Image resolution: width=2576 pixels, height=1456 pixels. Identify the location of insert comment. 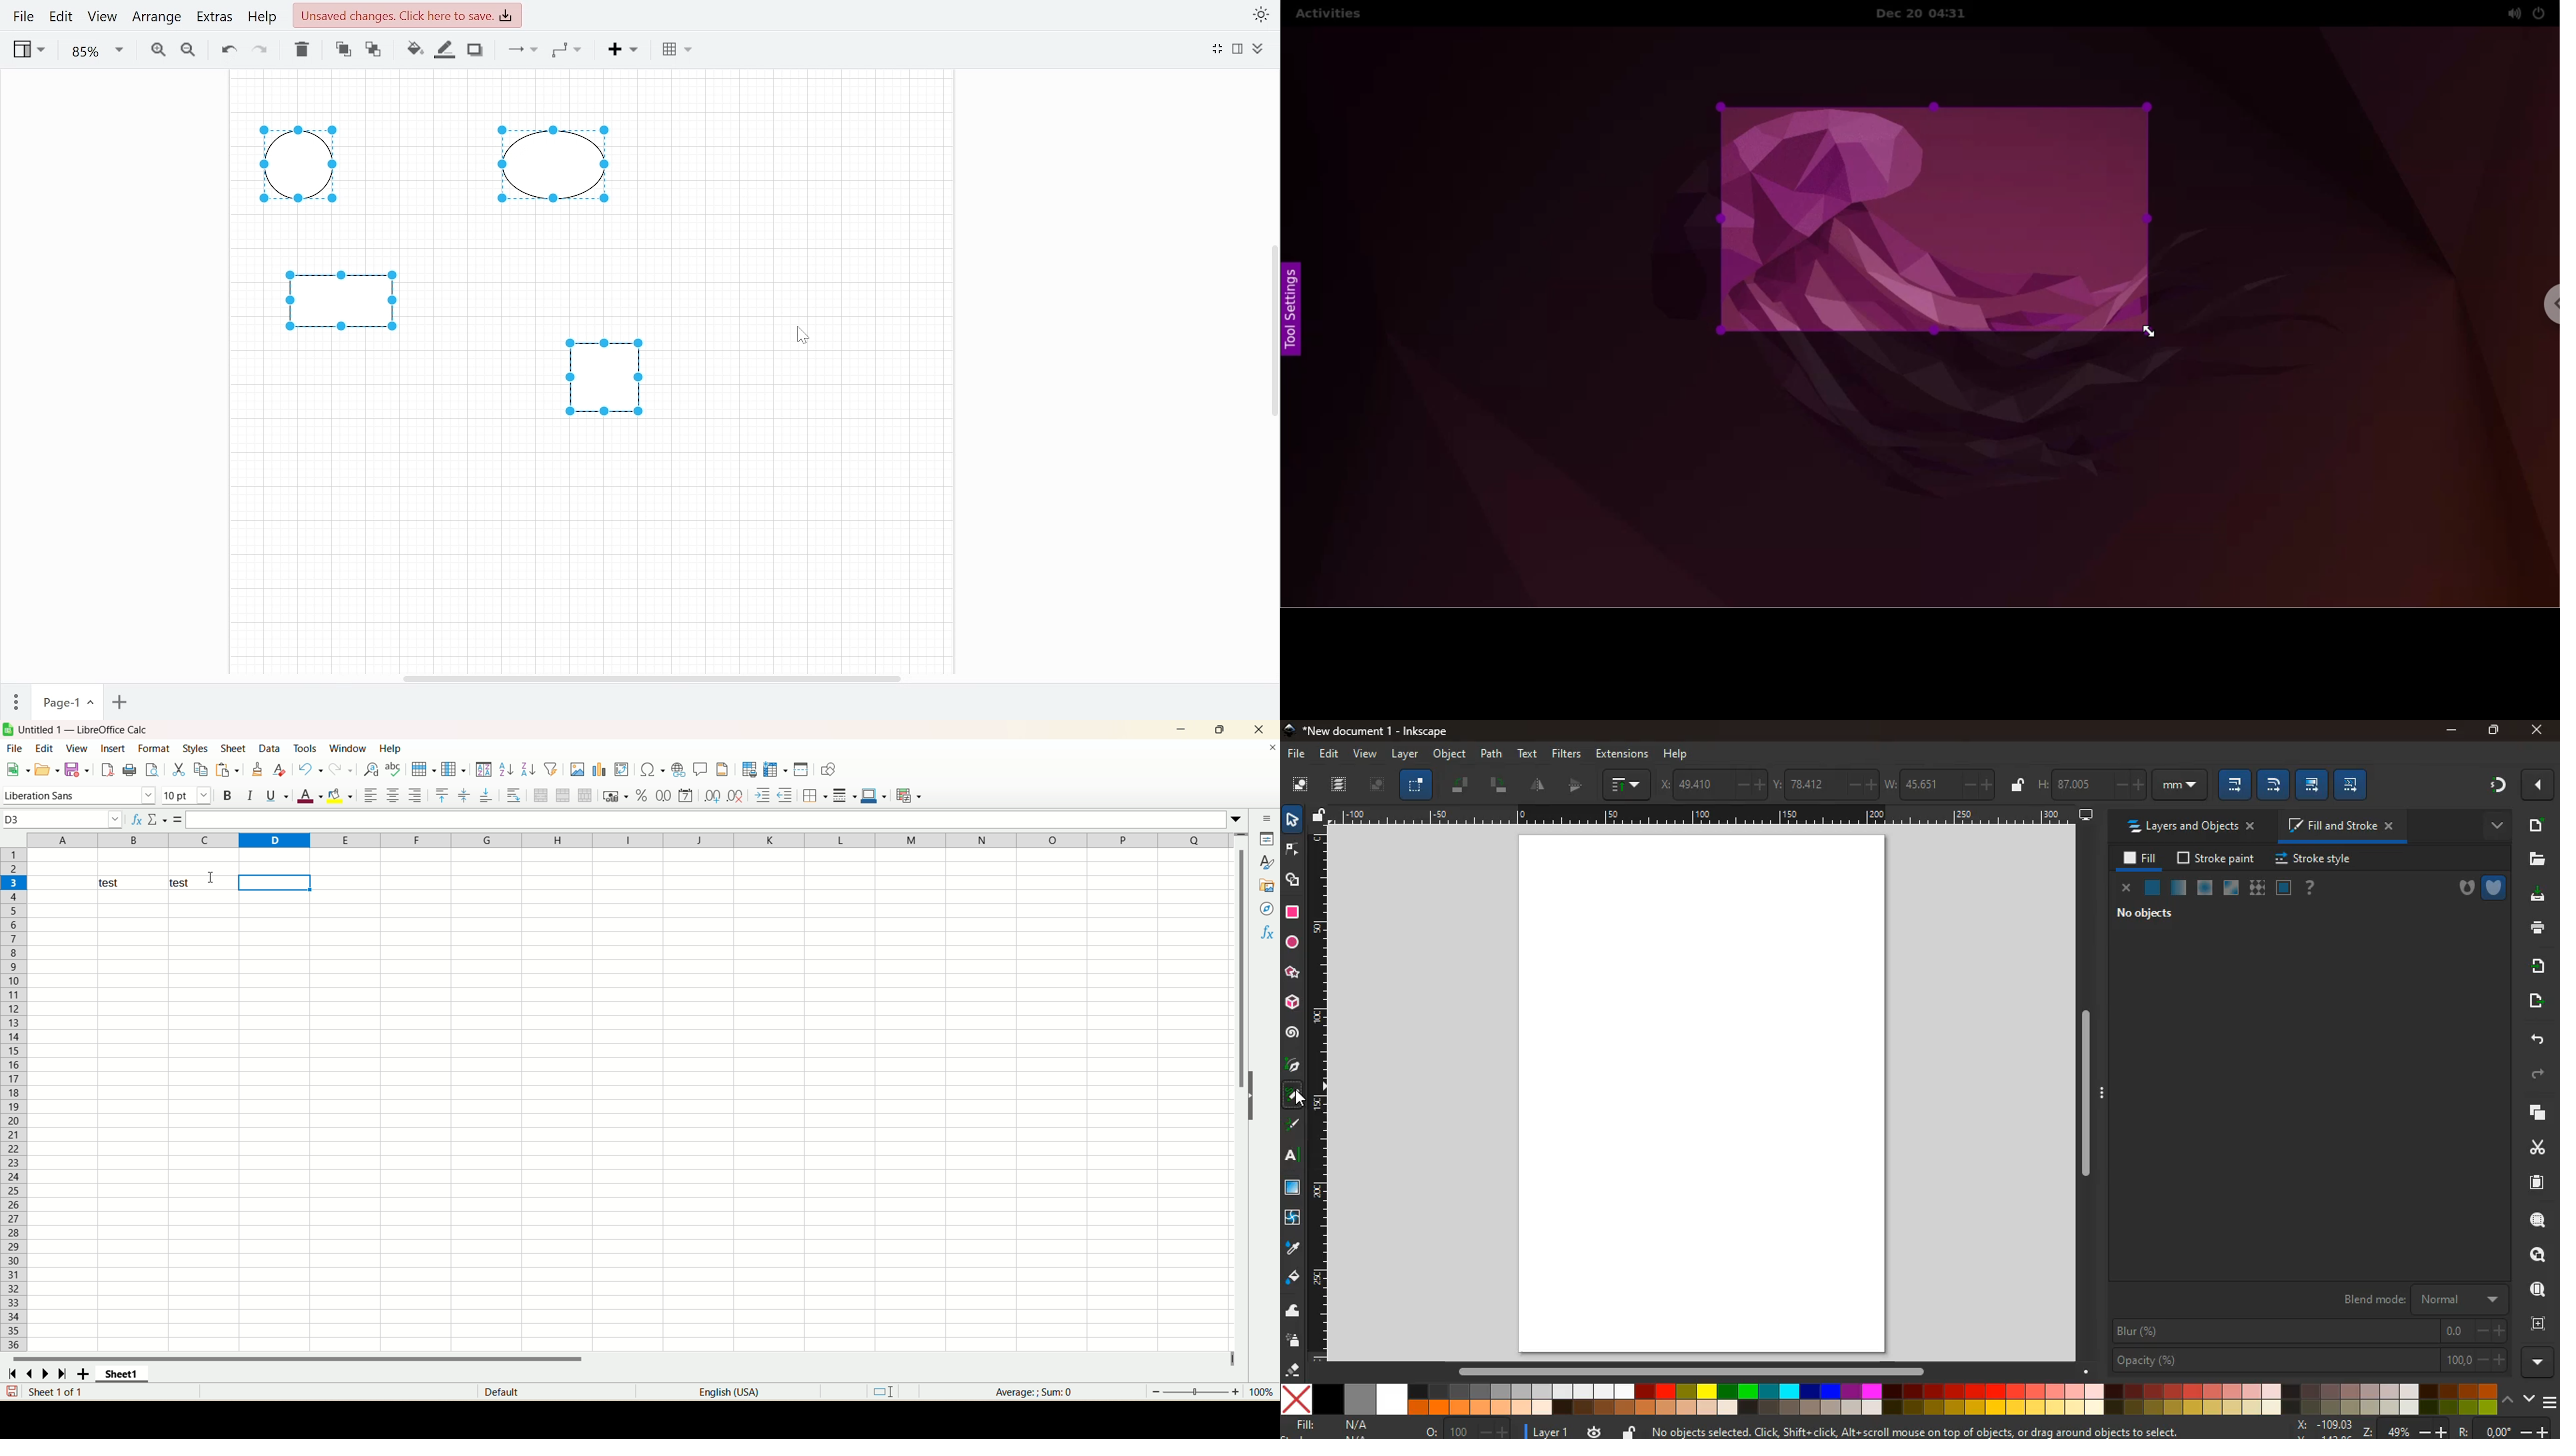
(701, 769).